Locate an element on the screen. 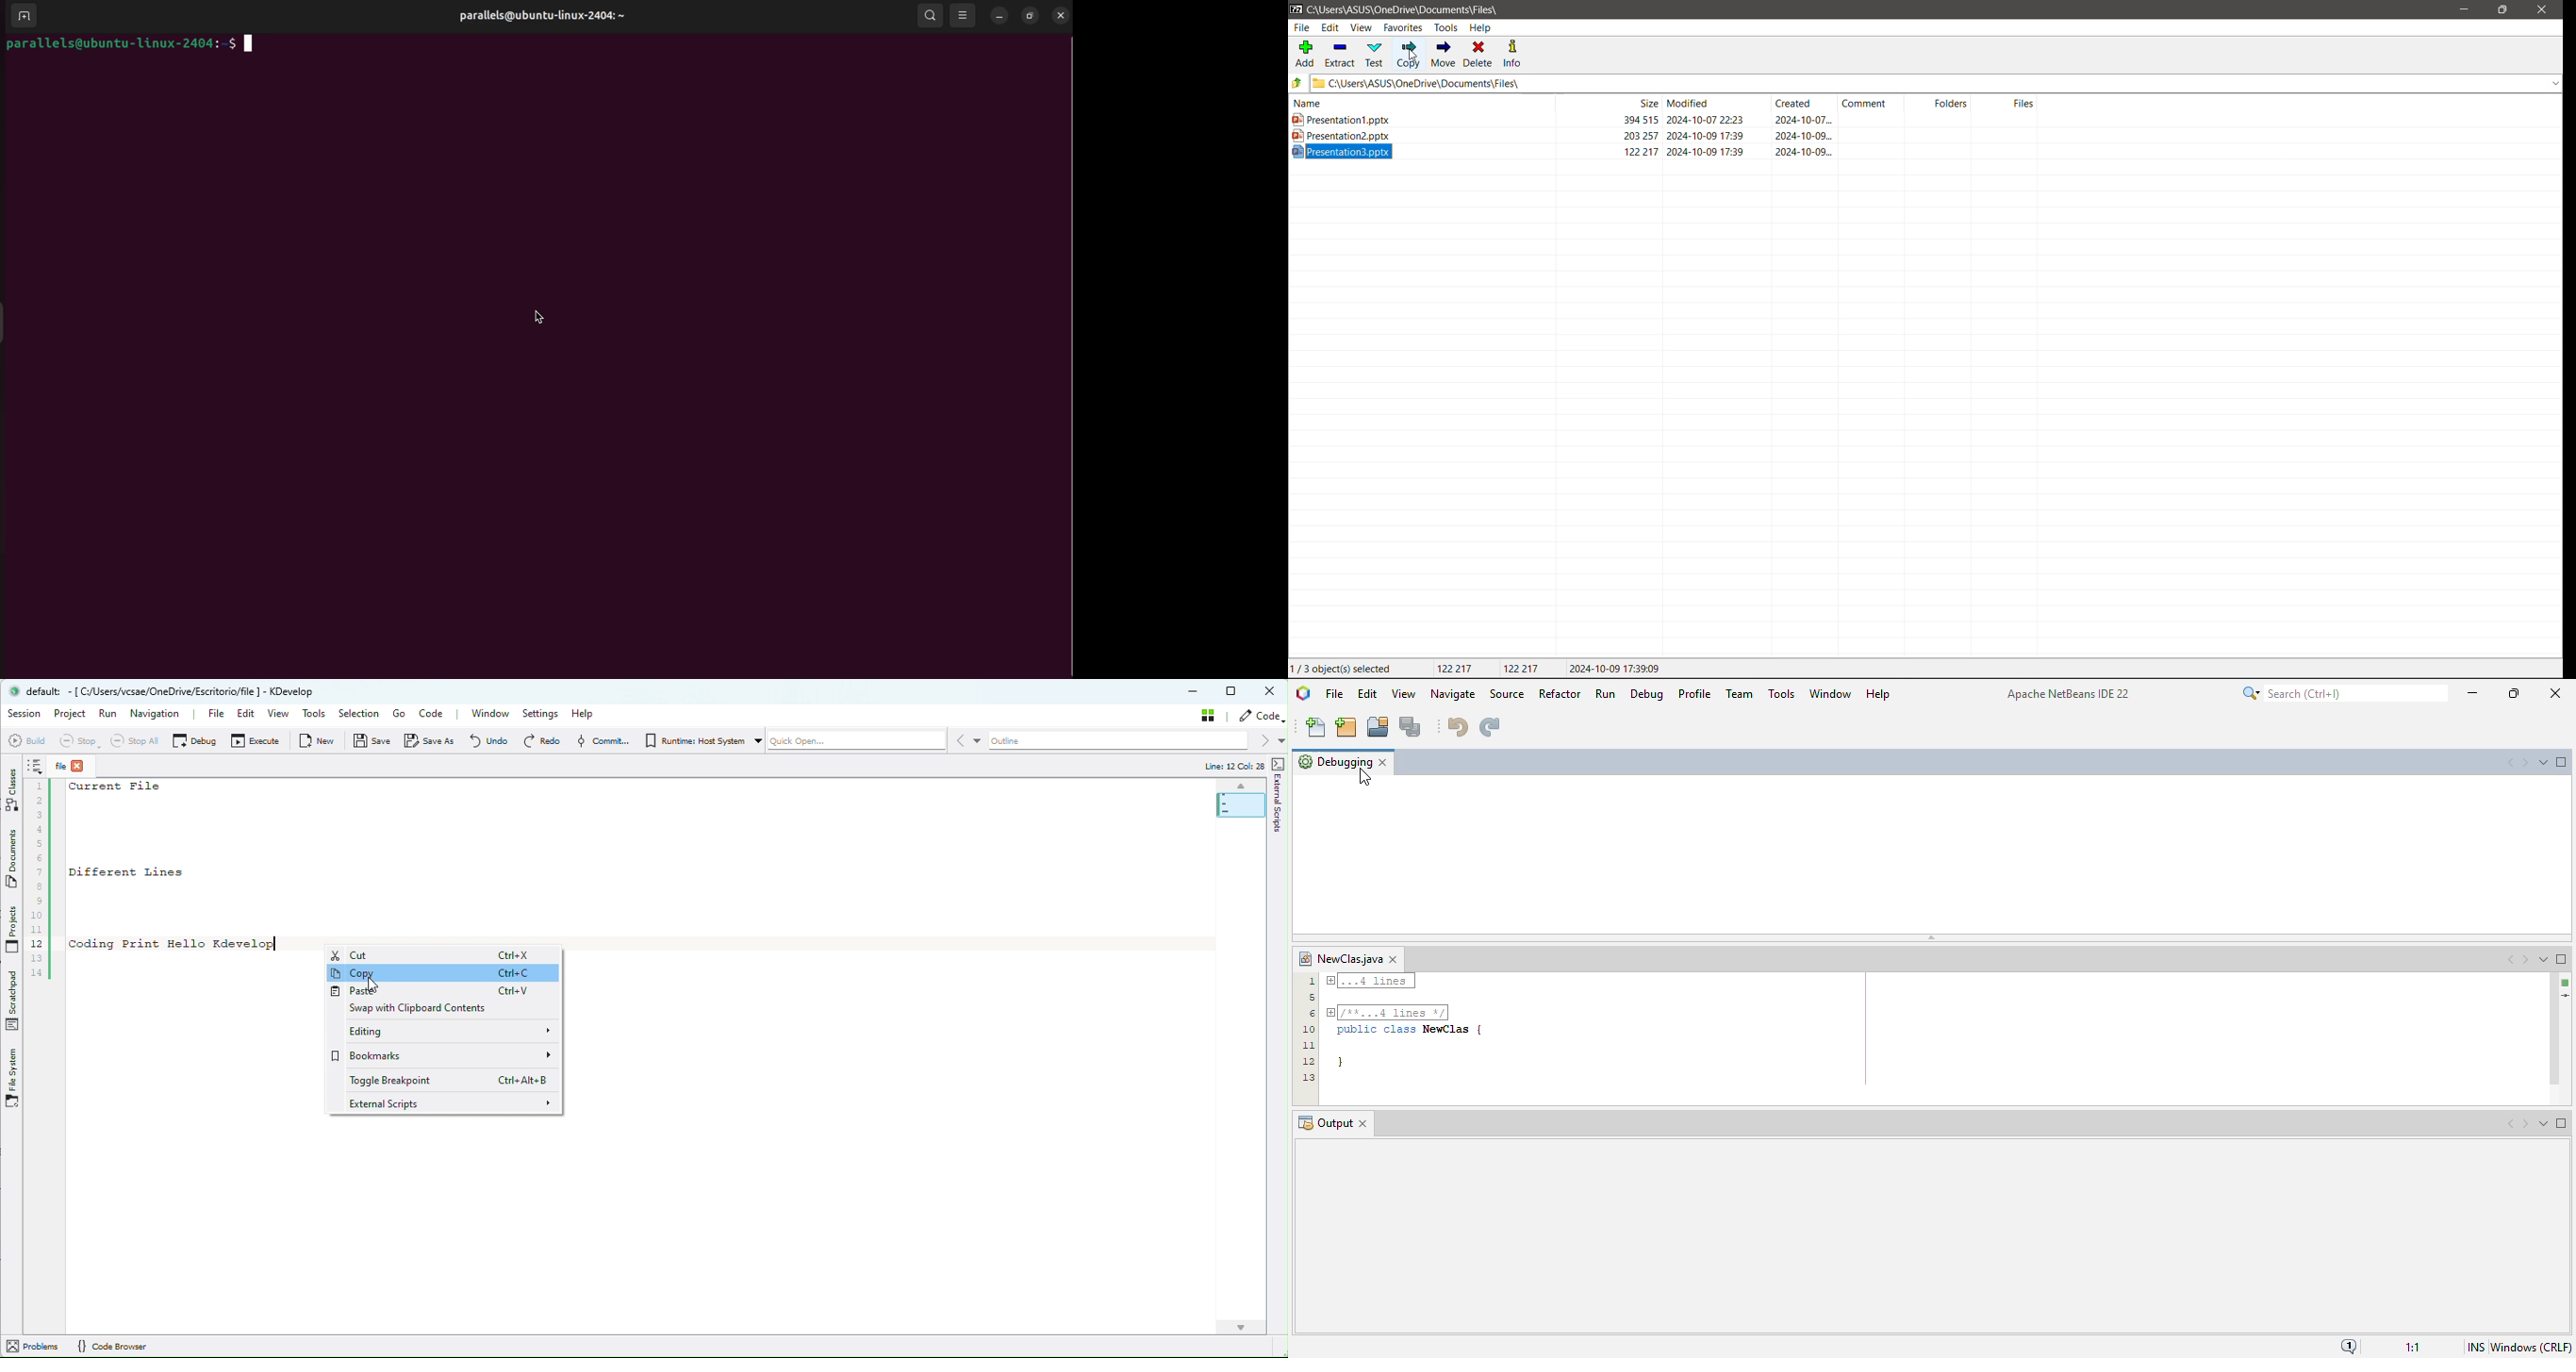 Image resolution: width=2576 pixels, height=1372 pixels. Favorites is located at coordinates (1404, 27).